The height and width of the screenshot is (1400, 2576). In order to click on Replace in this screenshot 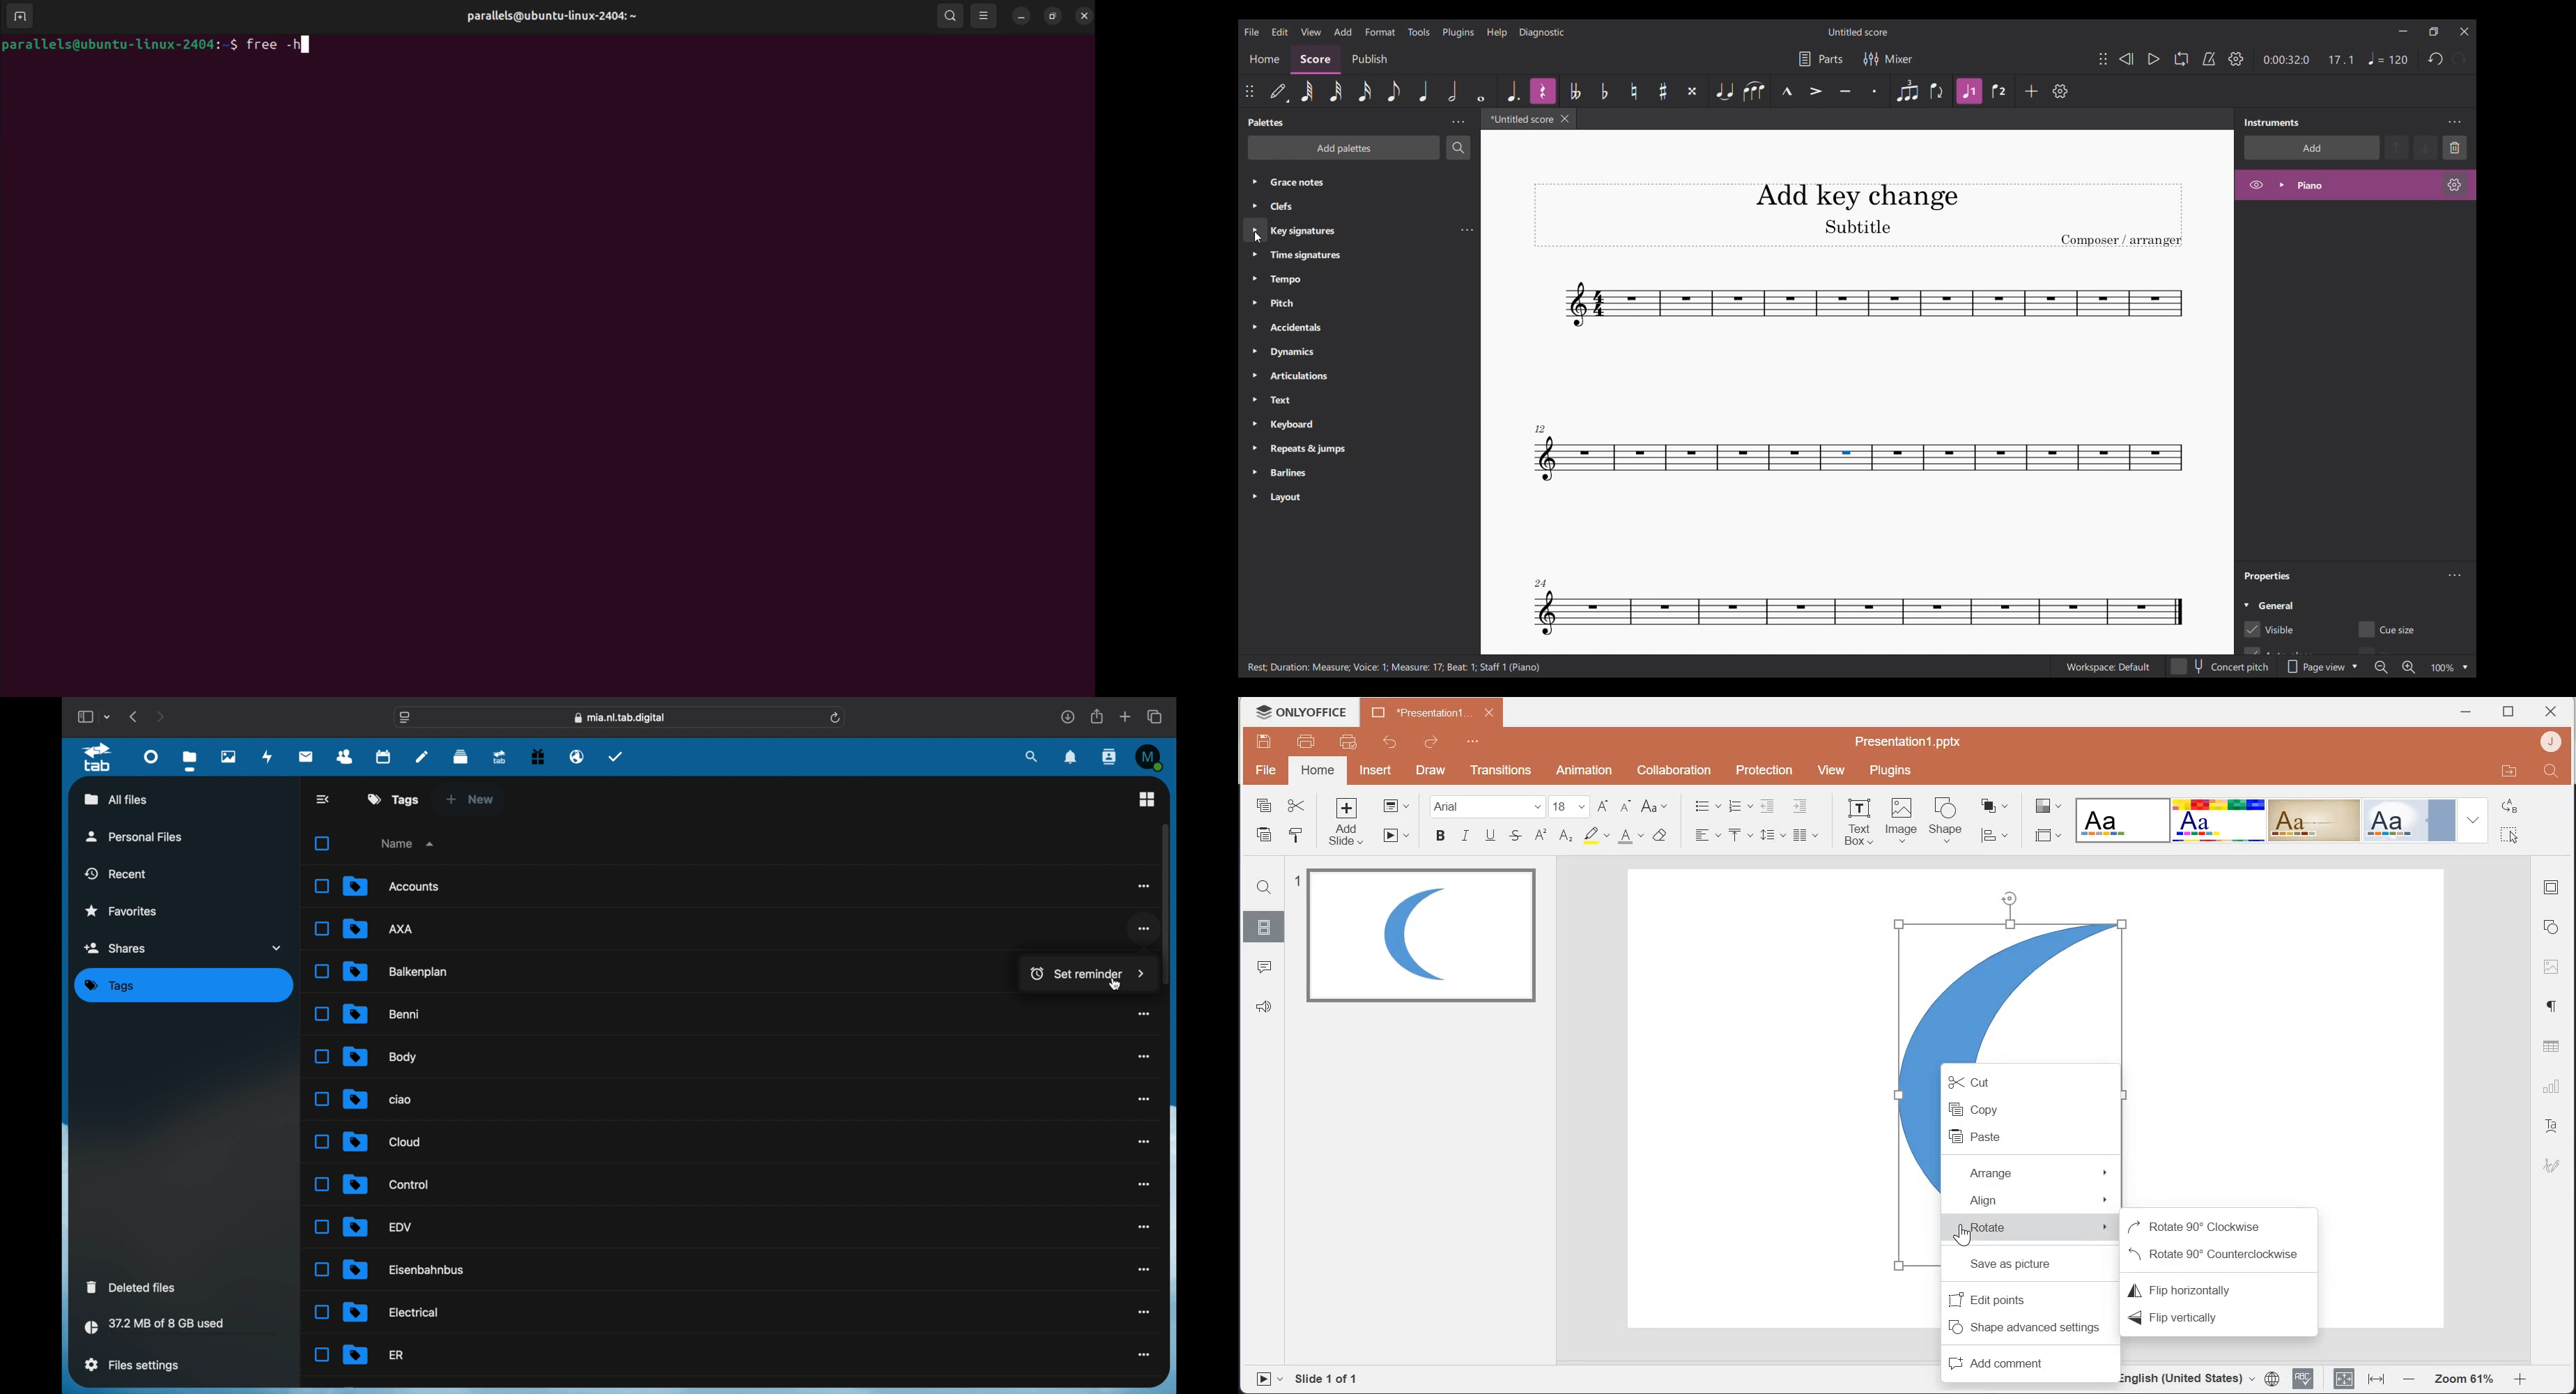, I will do `click(2513, 804)`.